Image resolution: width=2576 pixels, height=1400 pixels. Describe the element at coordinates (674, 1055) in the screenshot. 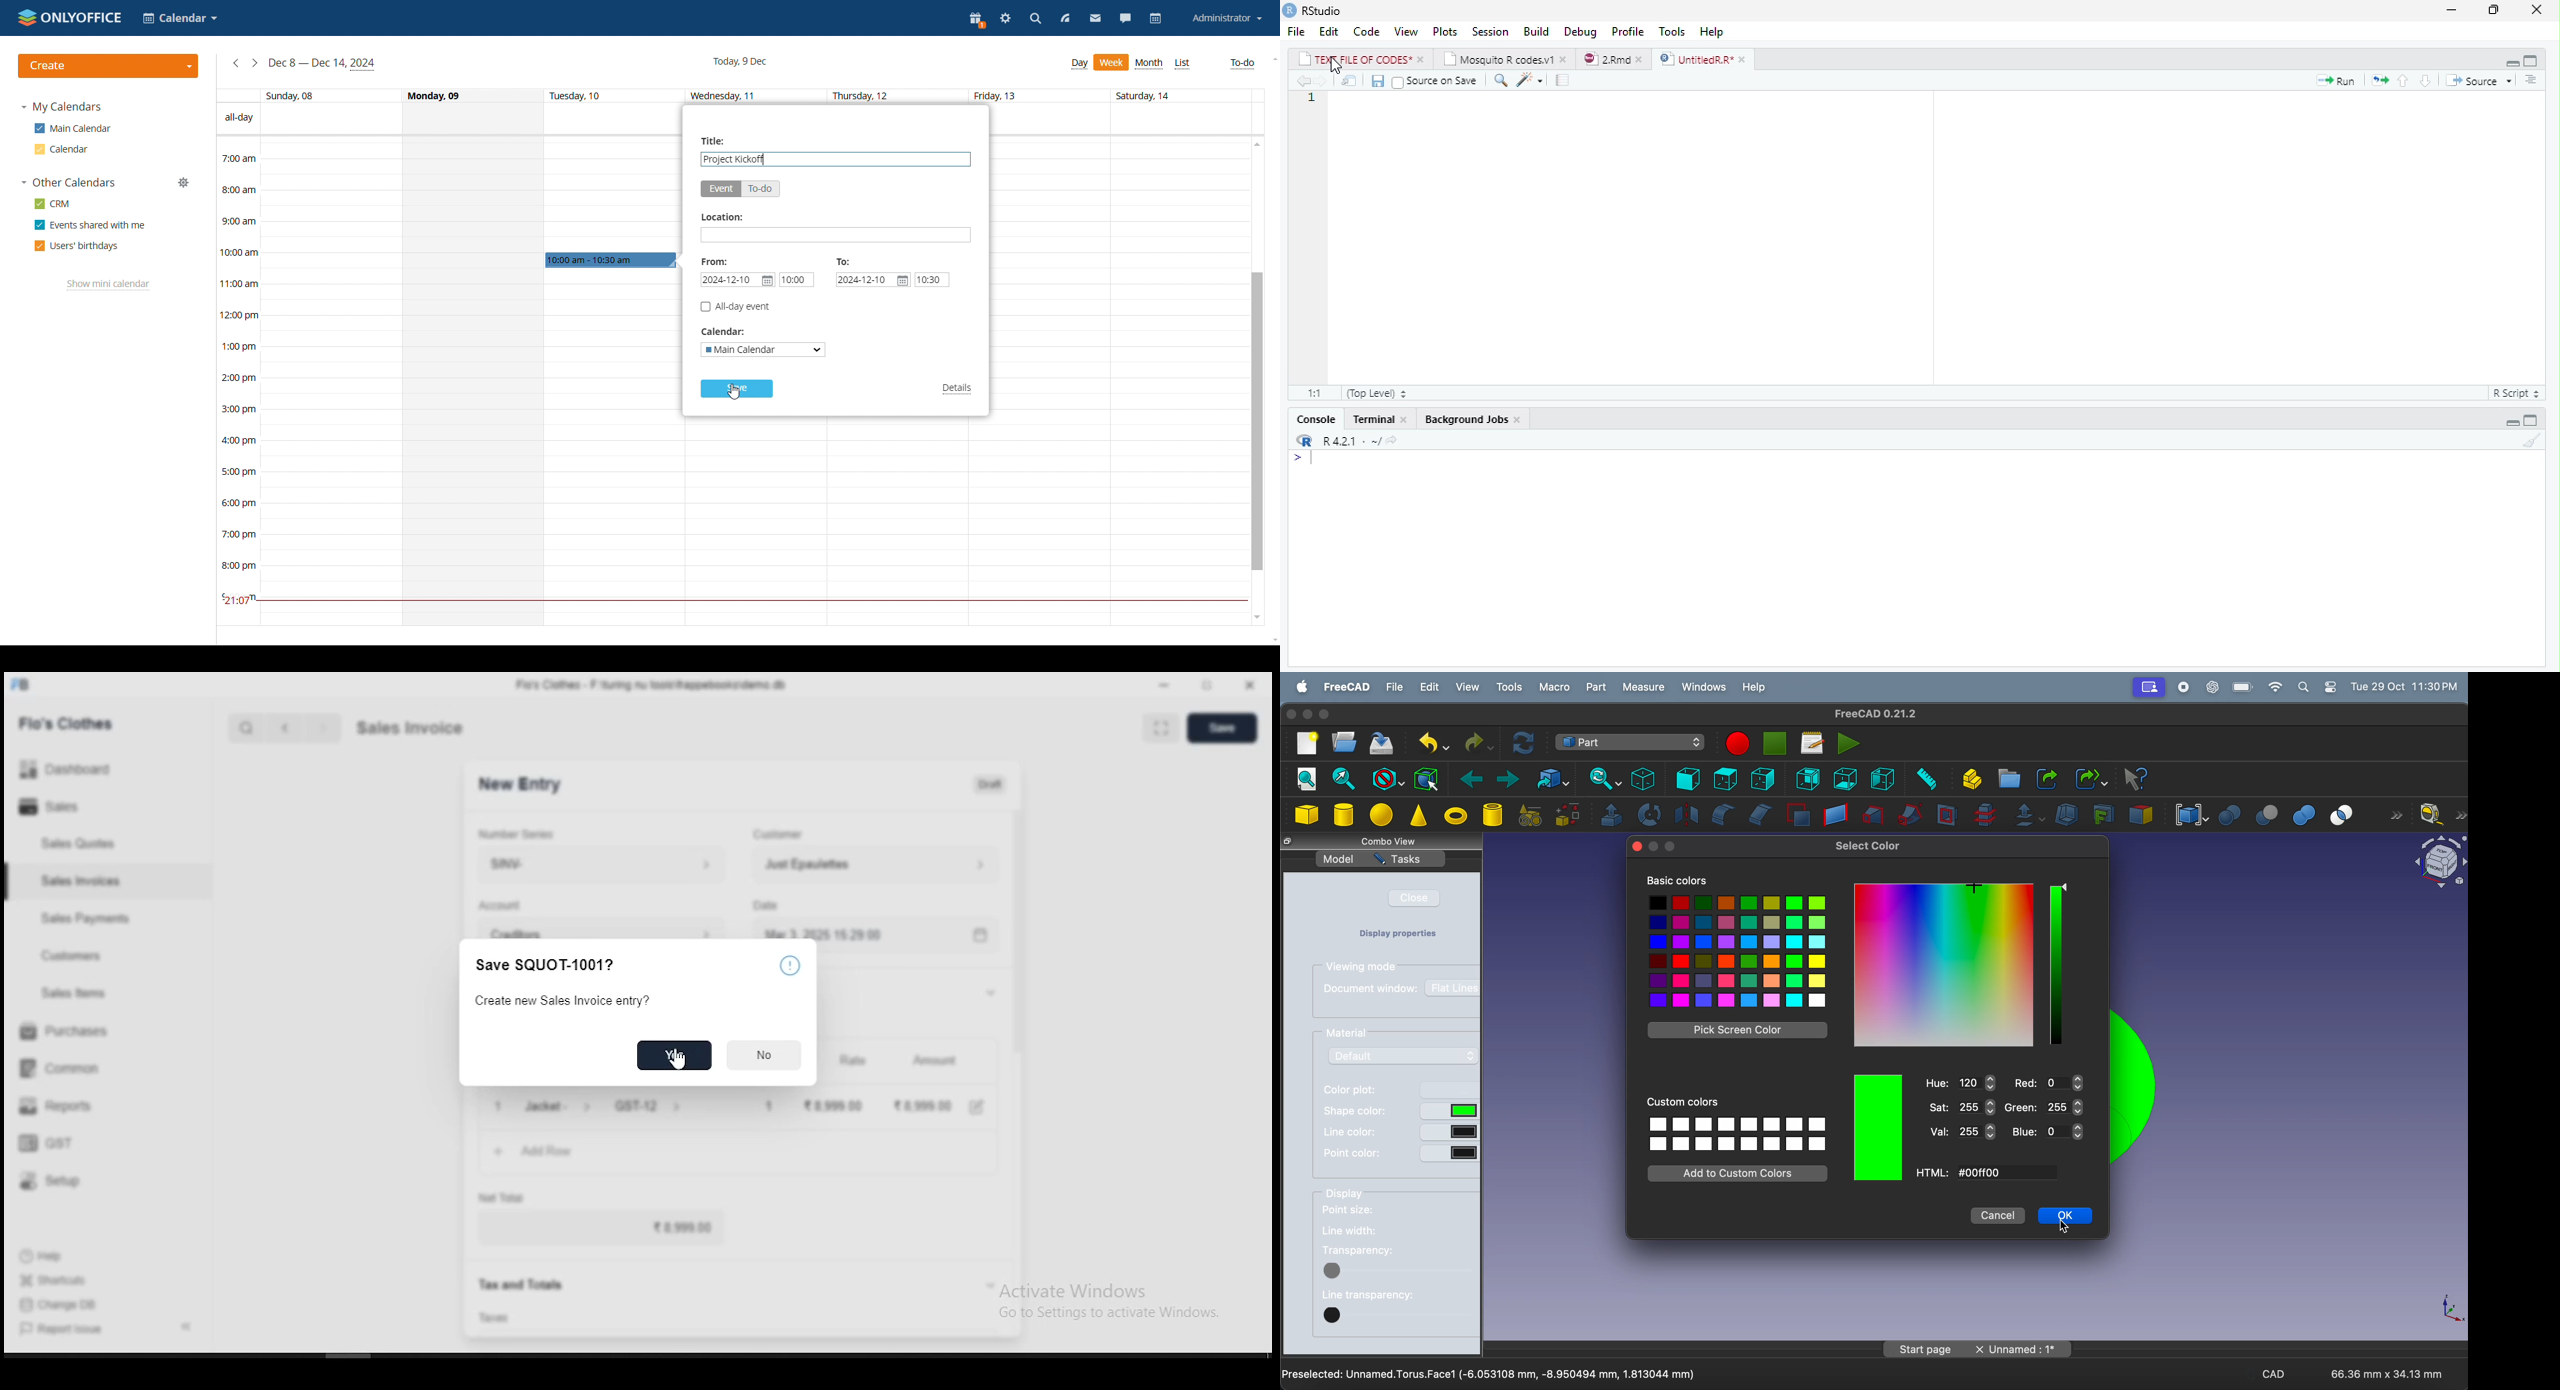

I see `cursor` at that location.